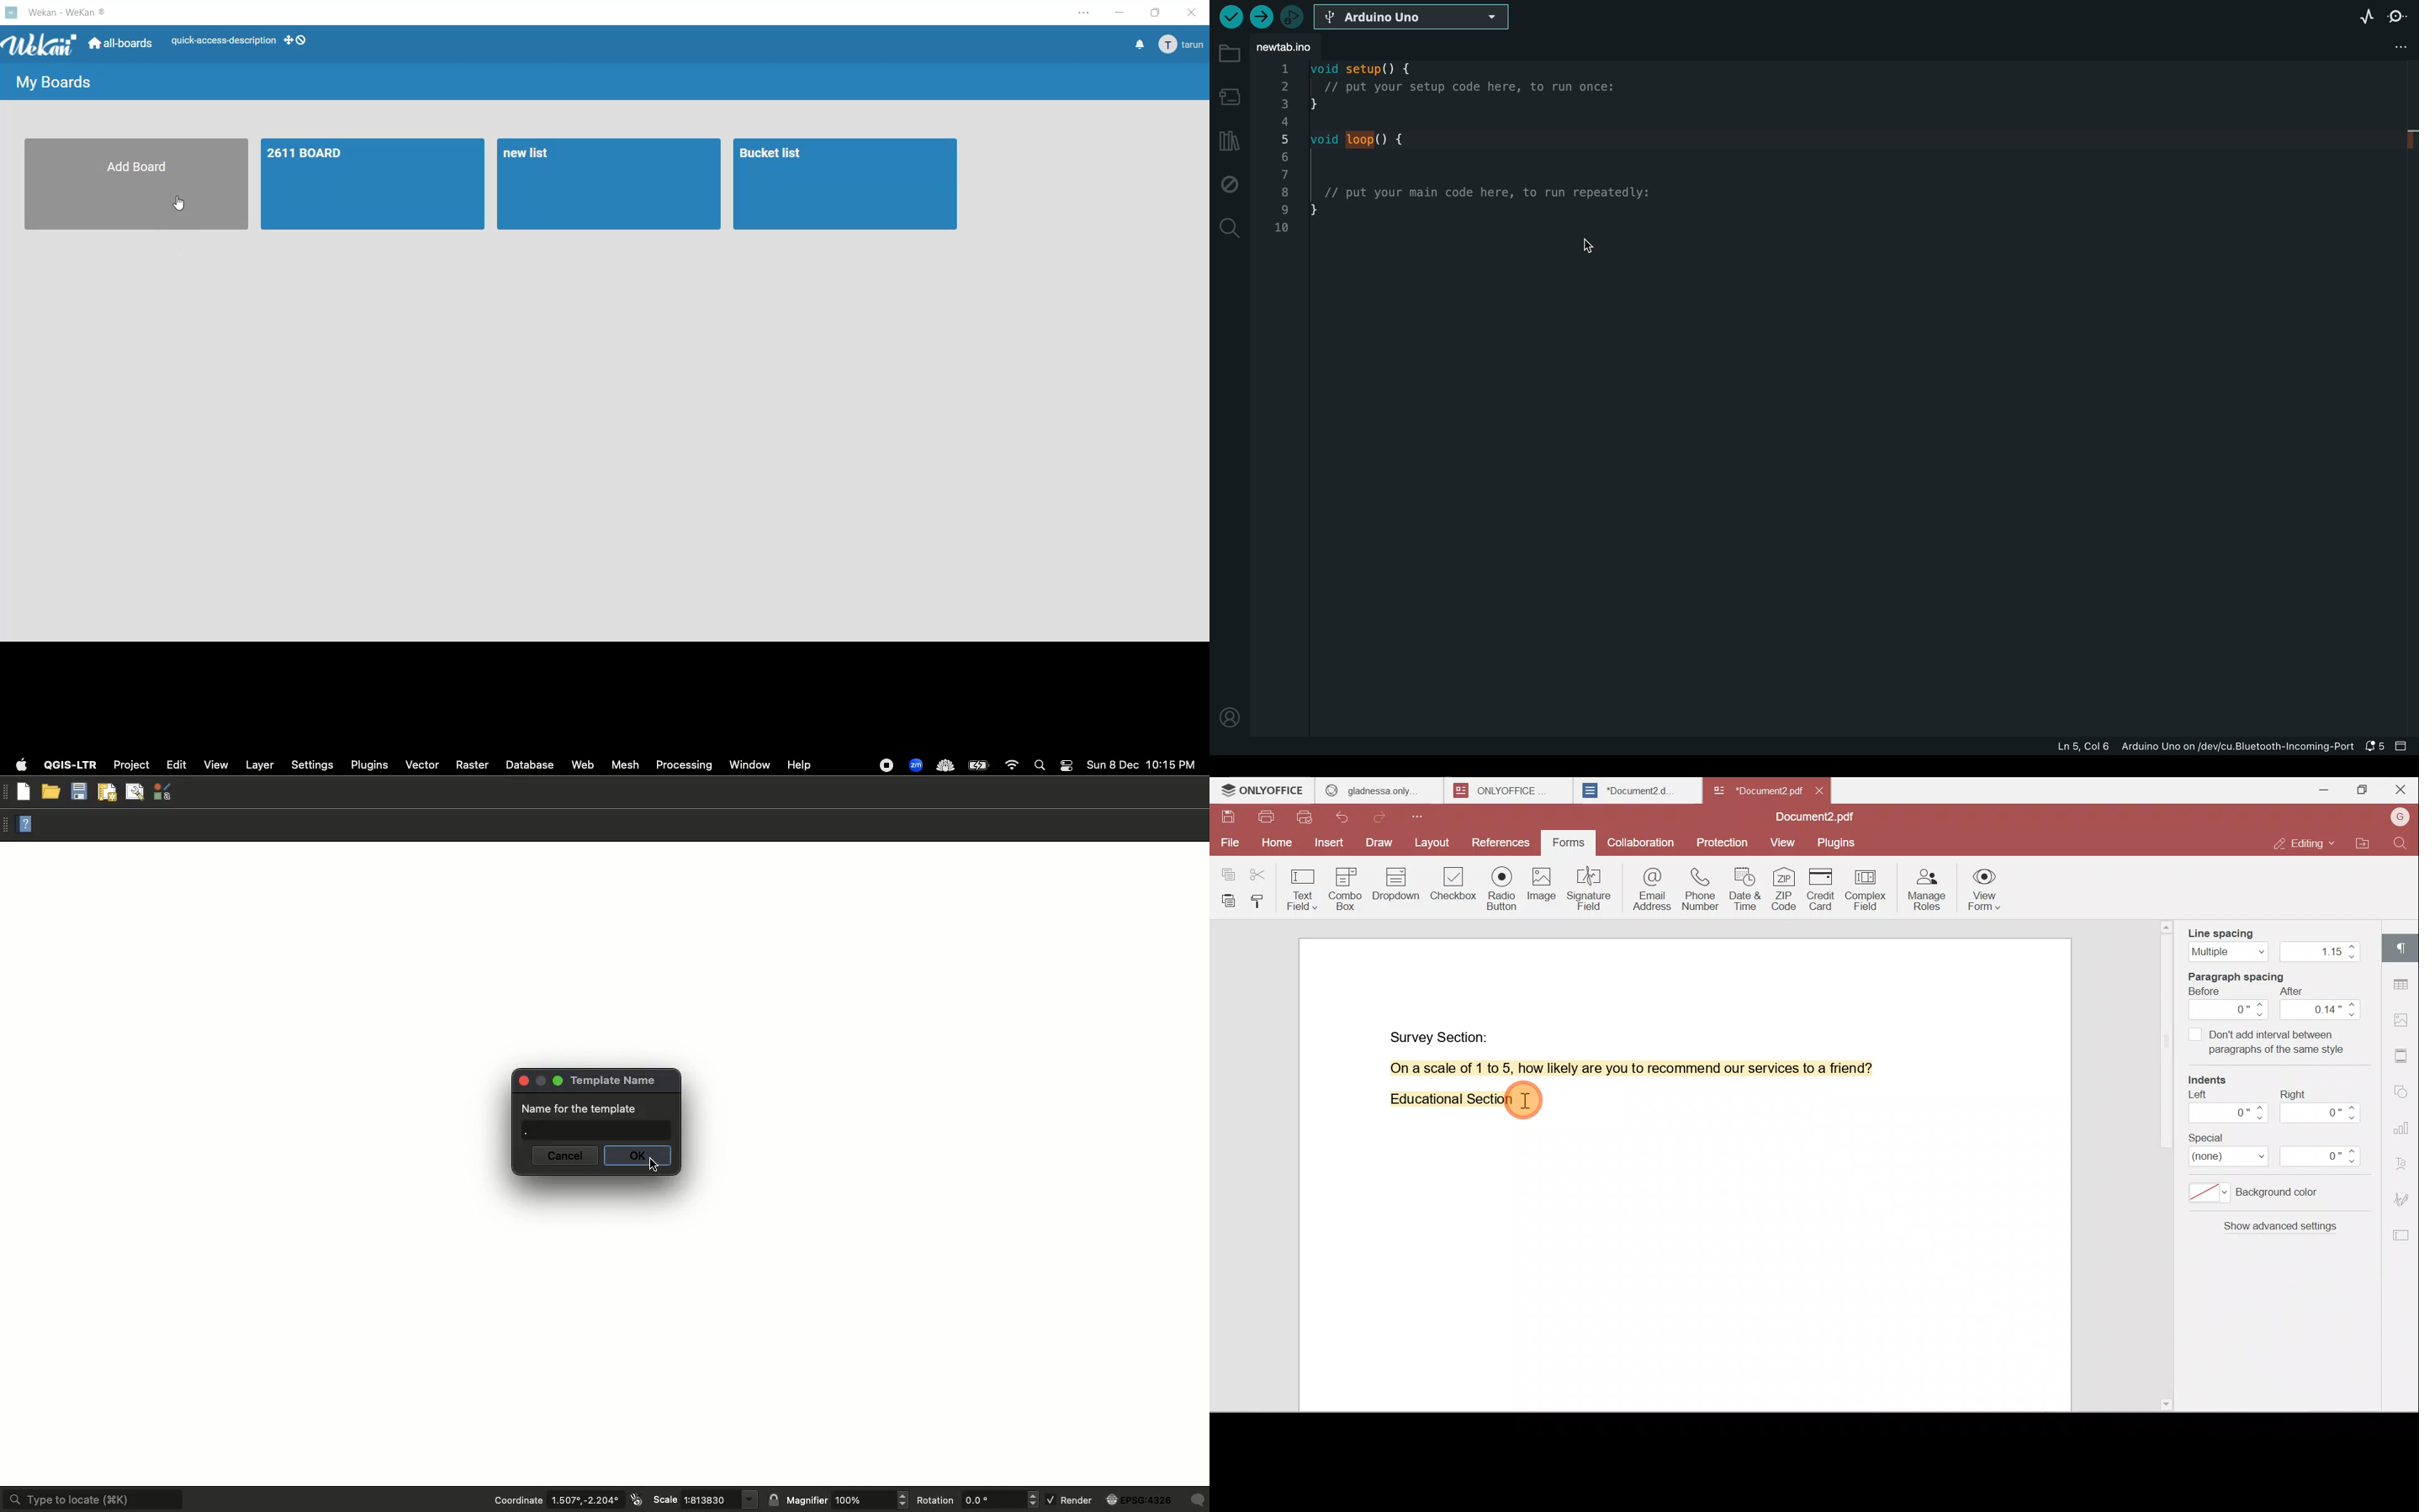 Image resolution: width=2436 pixels, height=1512 pixels. What do you see at coordinates (609, 186) in the screenshot?
I see `board 2` at bounding box center [609, 186].